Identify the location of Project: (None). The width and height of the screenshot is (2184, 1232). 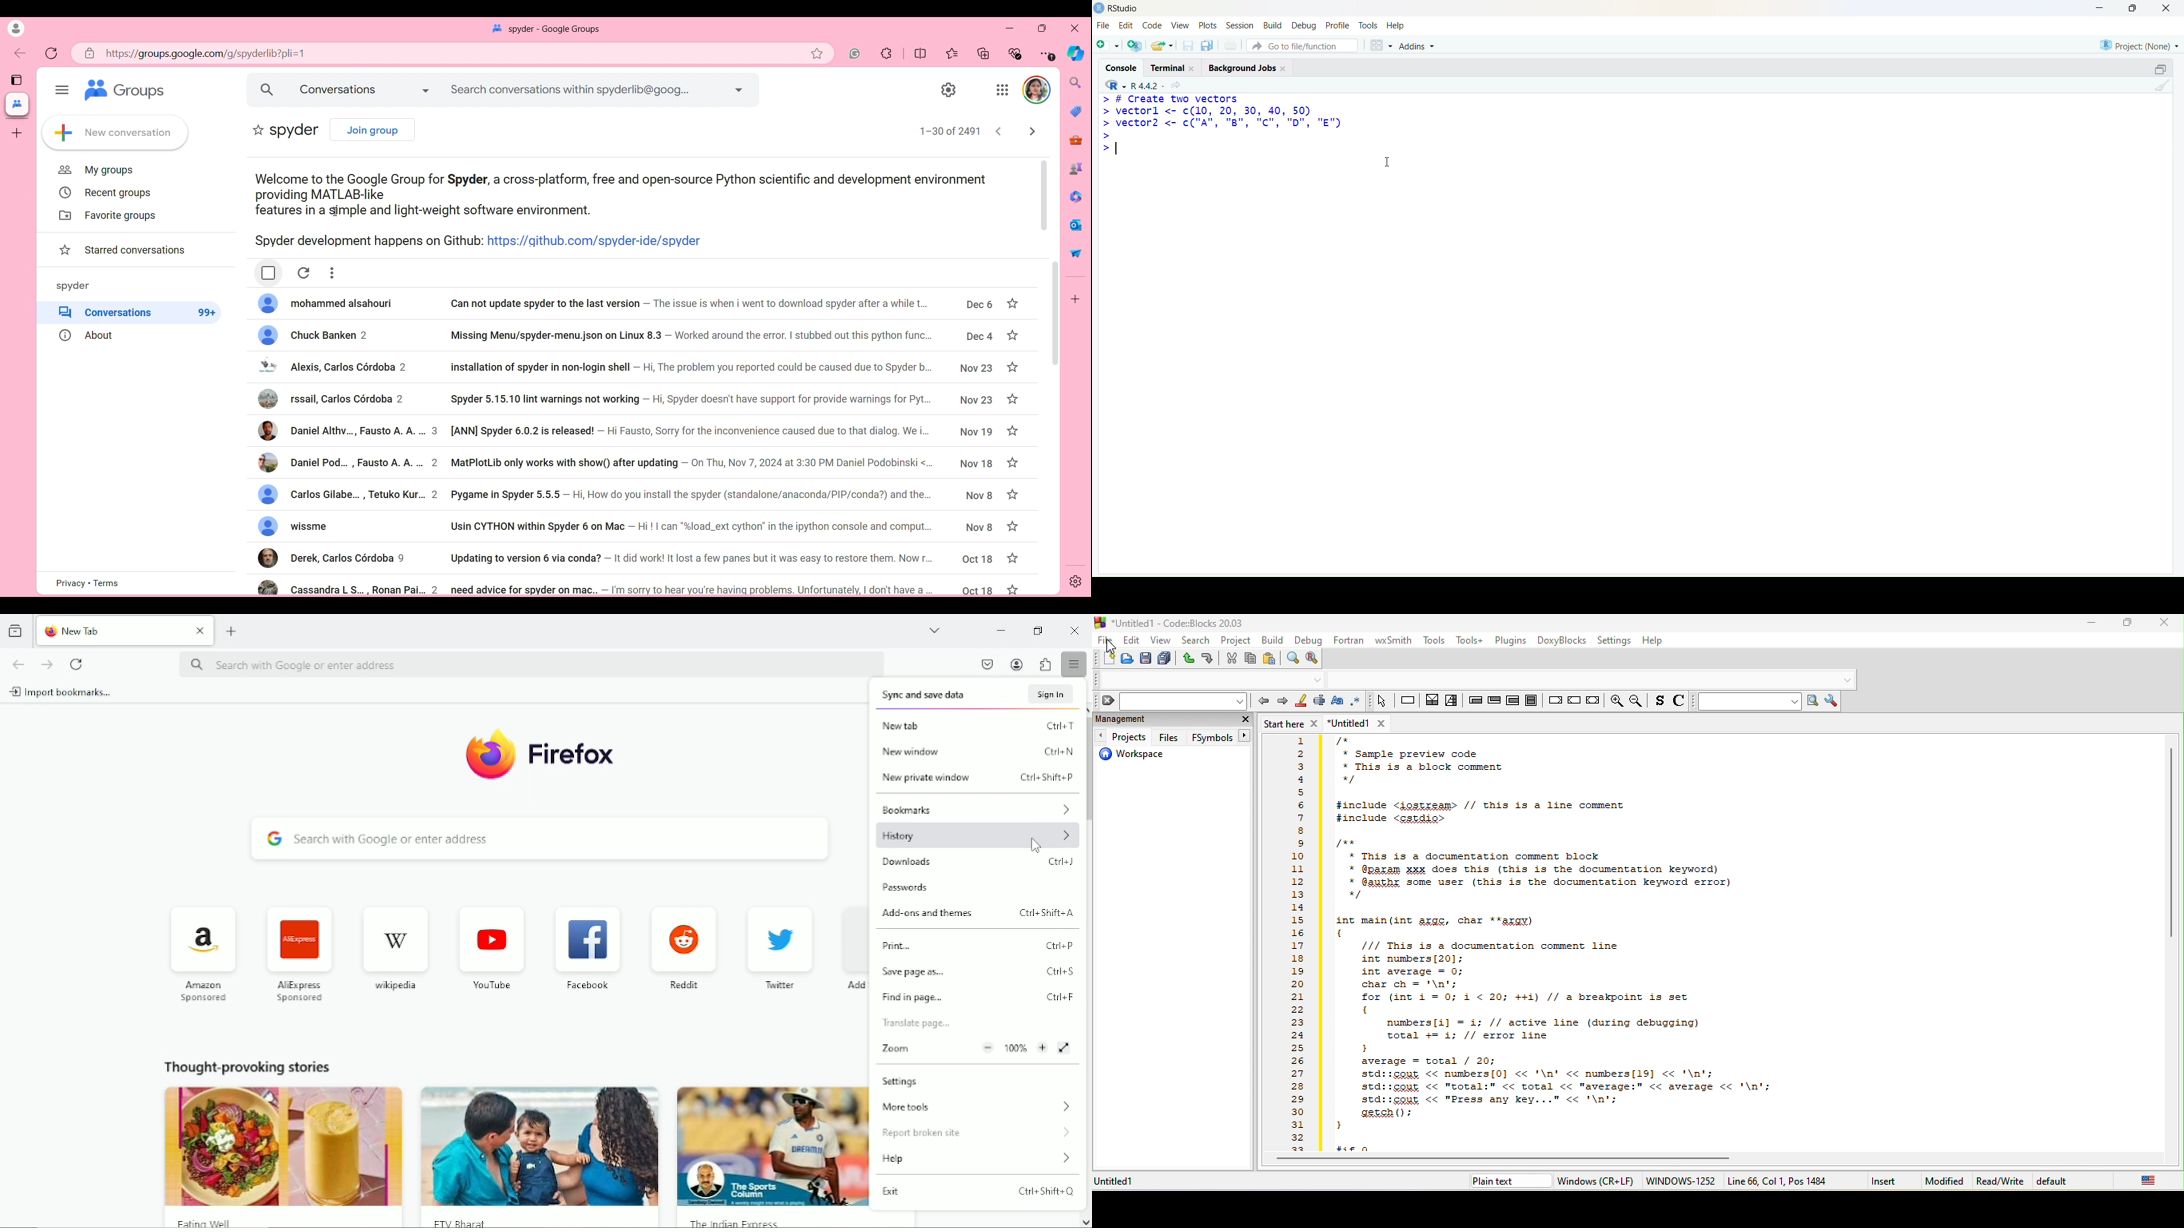
(2138, 46).